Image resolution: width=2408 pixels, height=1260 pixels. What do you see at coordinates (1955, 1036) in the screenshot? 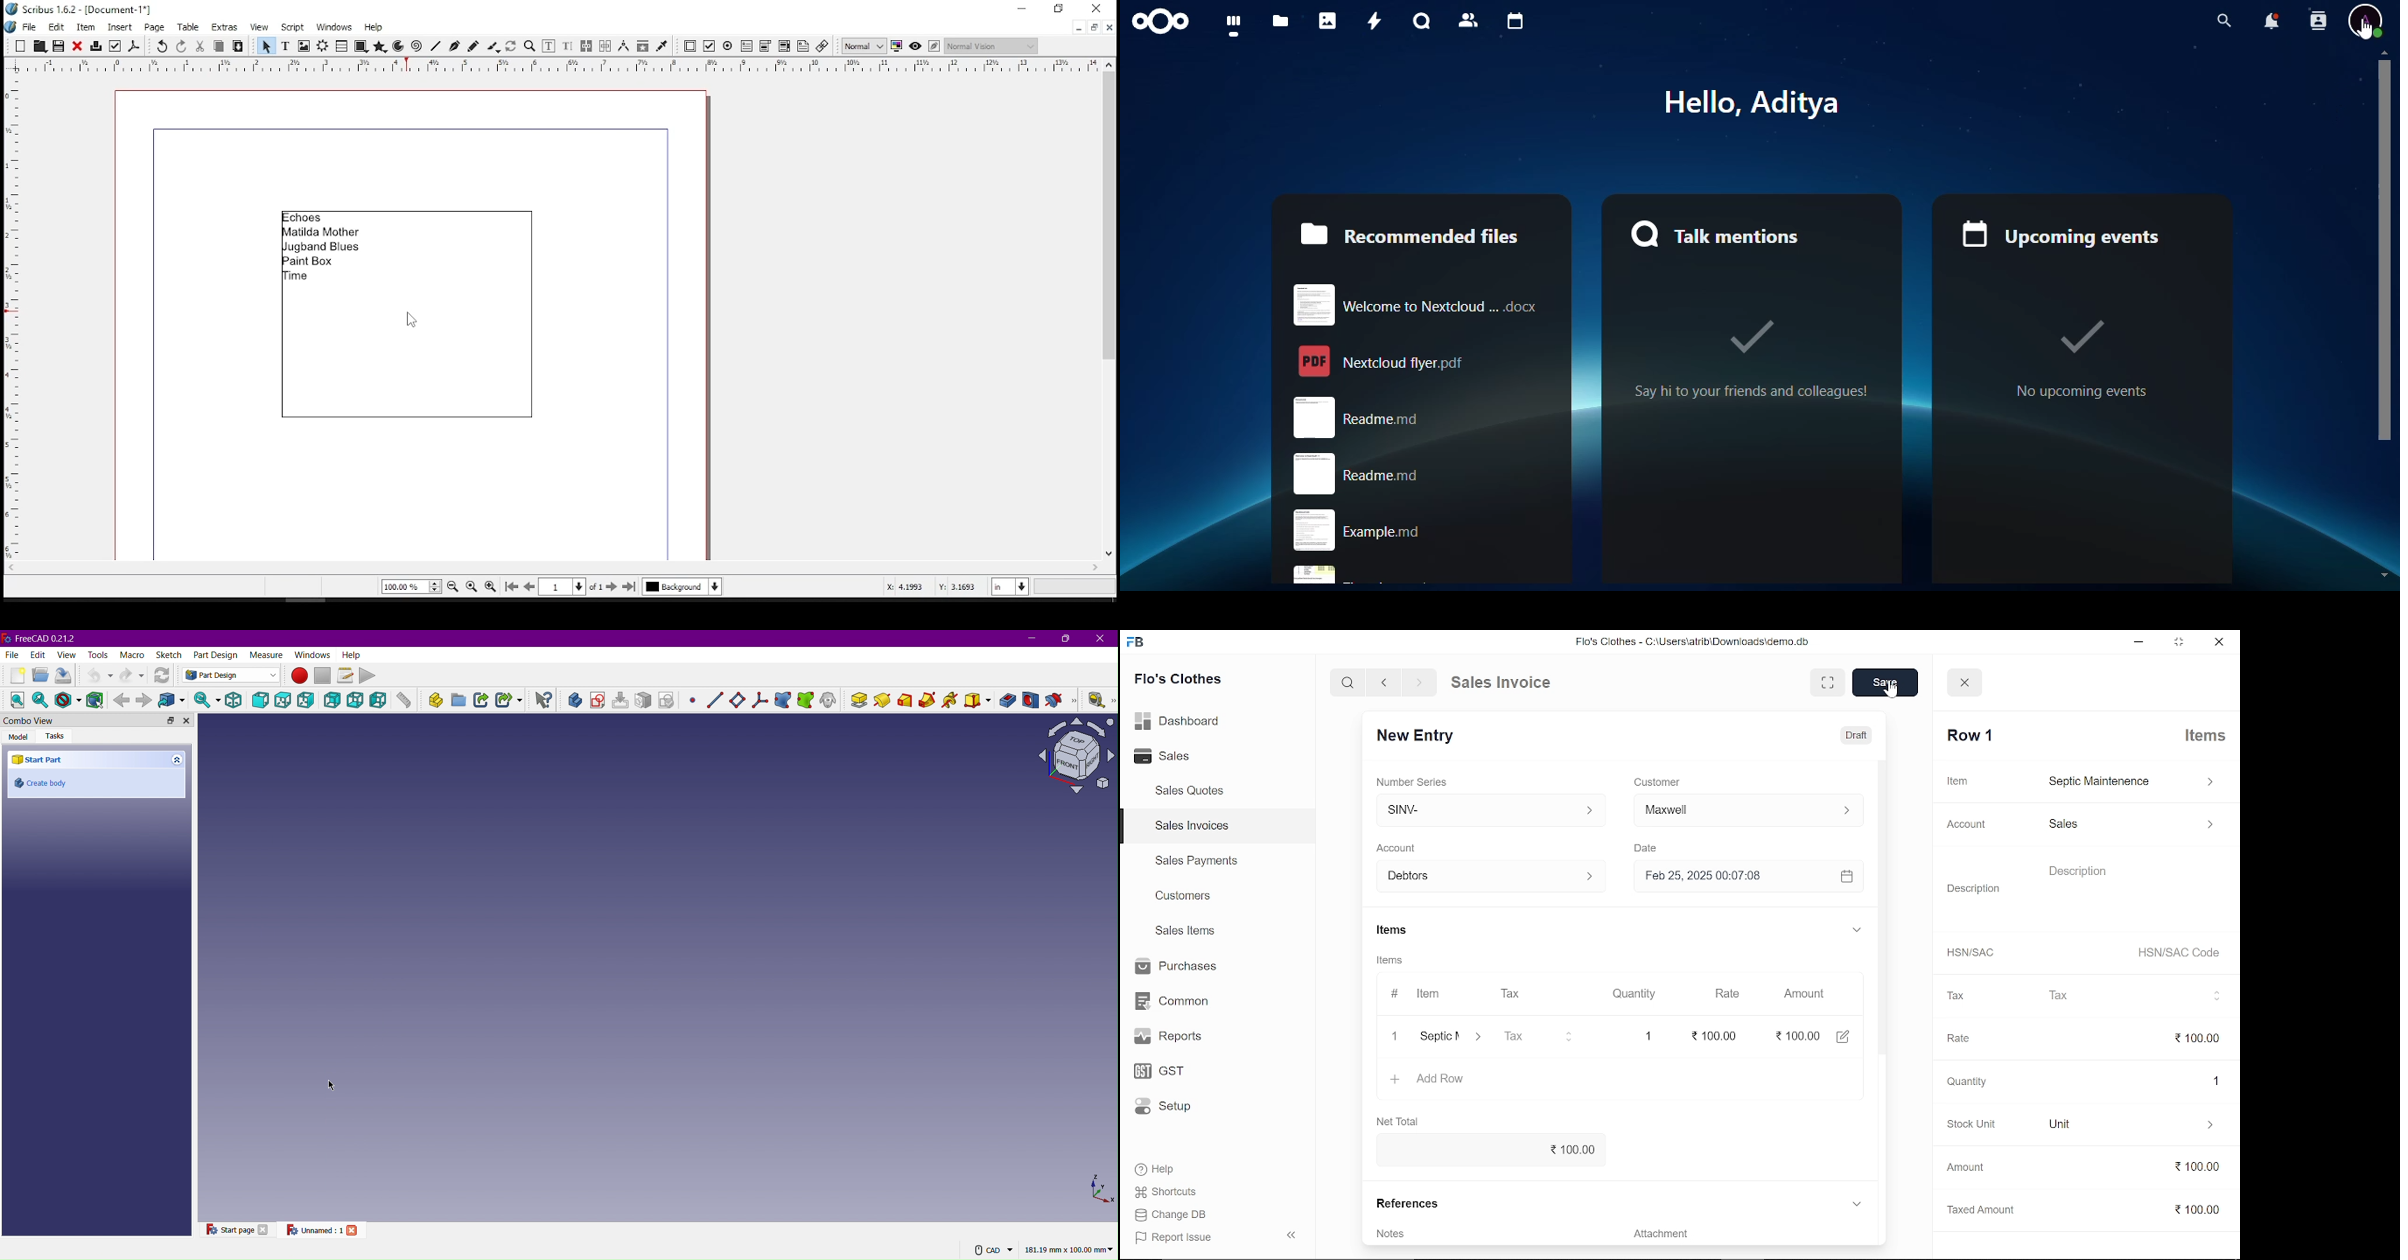
I see `Rate` at bounding box center [1955, 1036].